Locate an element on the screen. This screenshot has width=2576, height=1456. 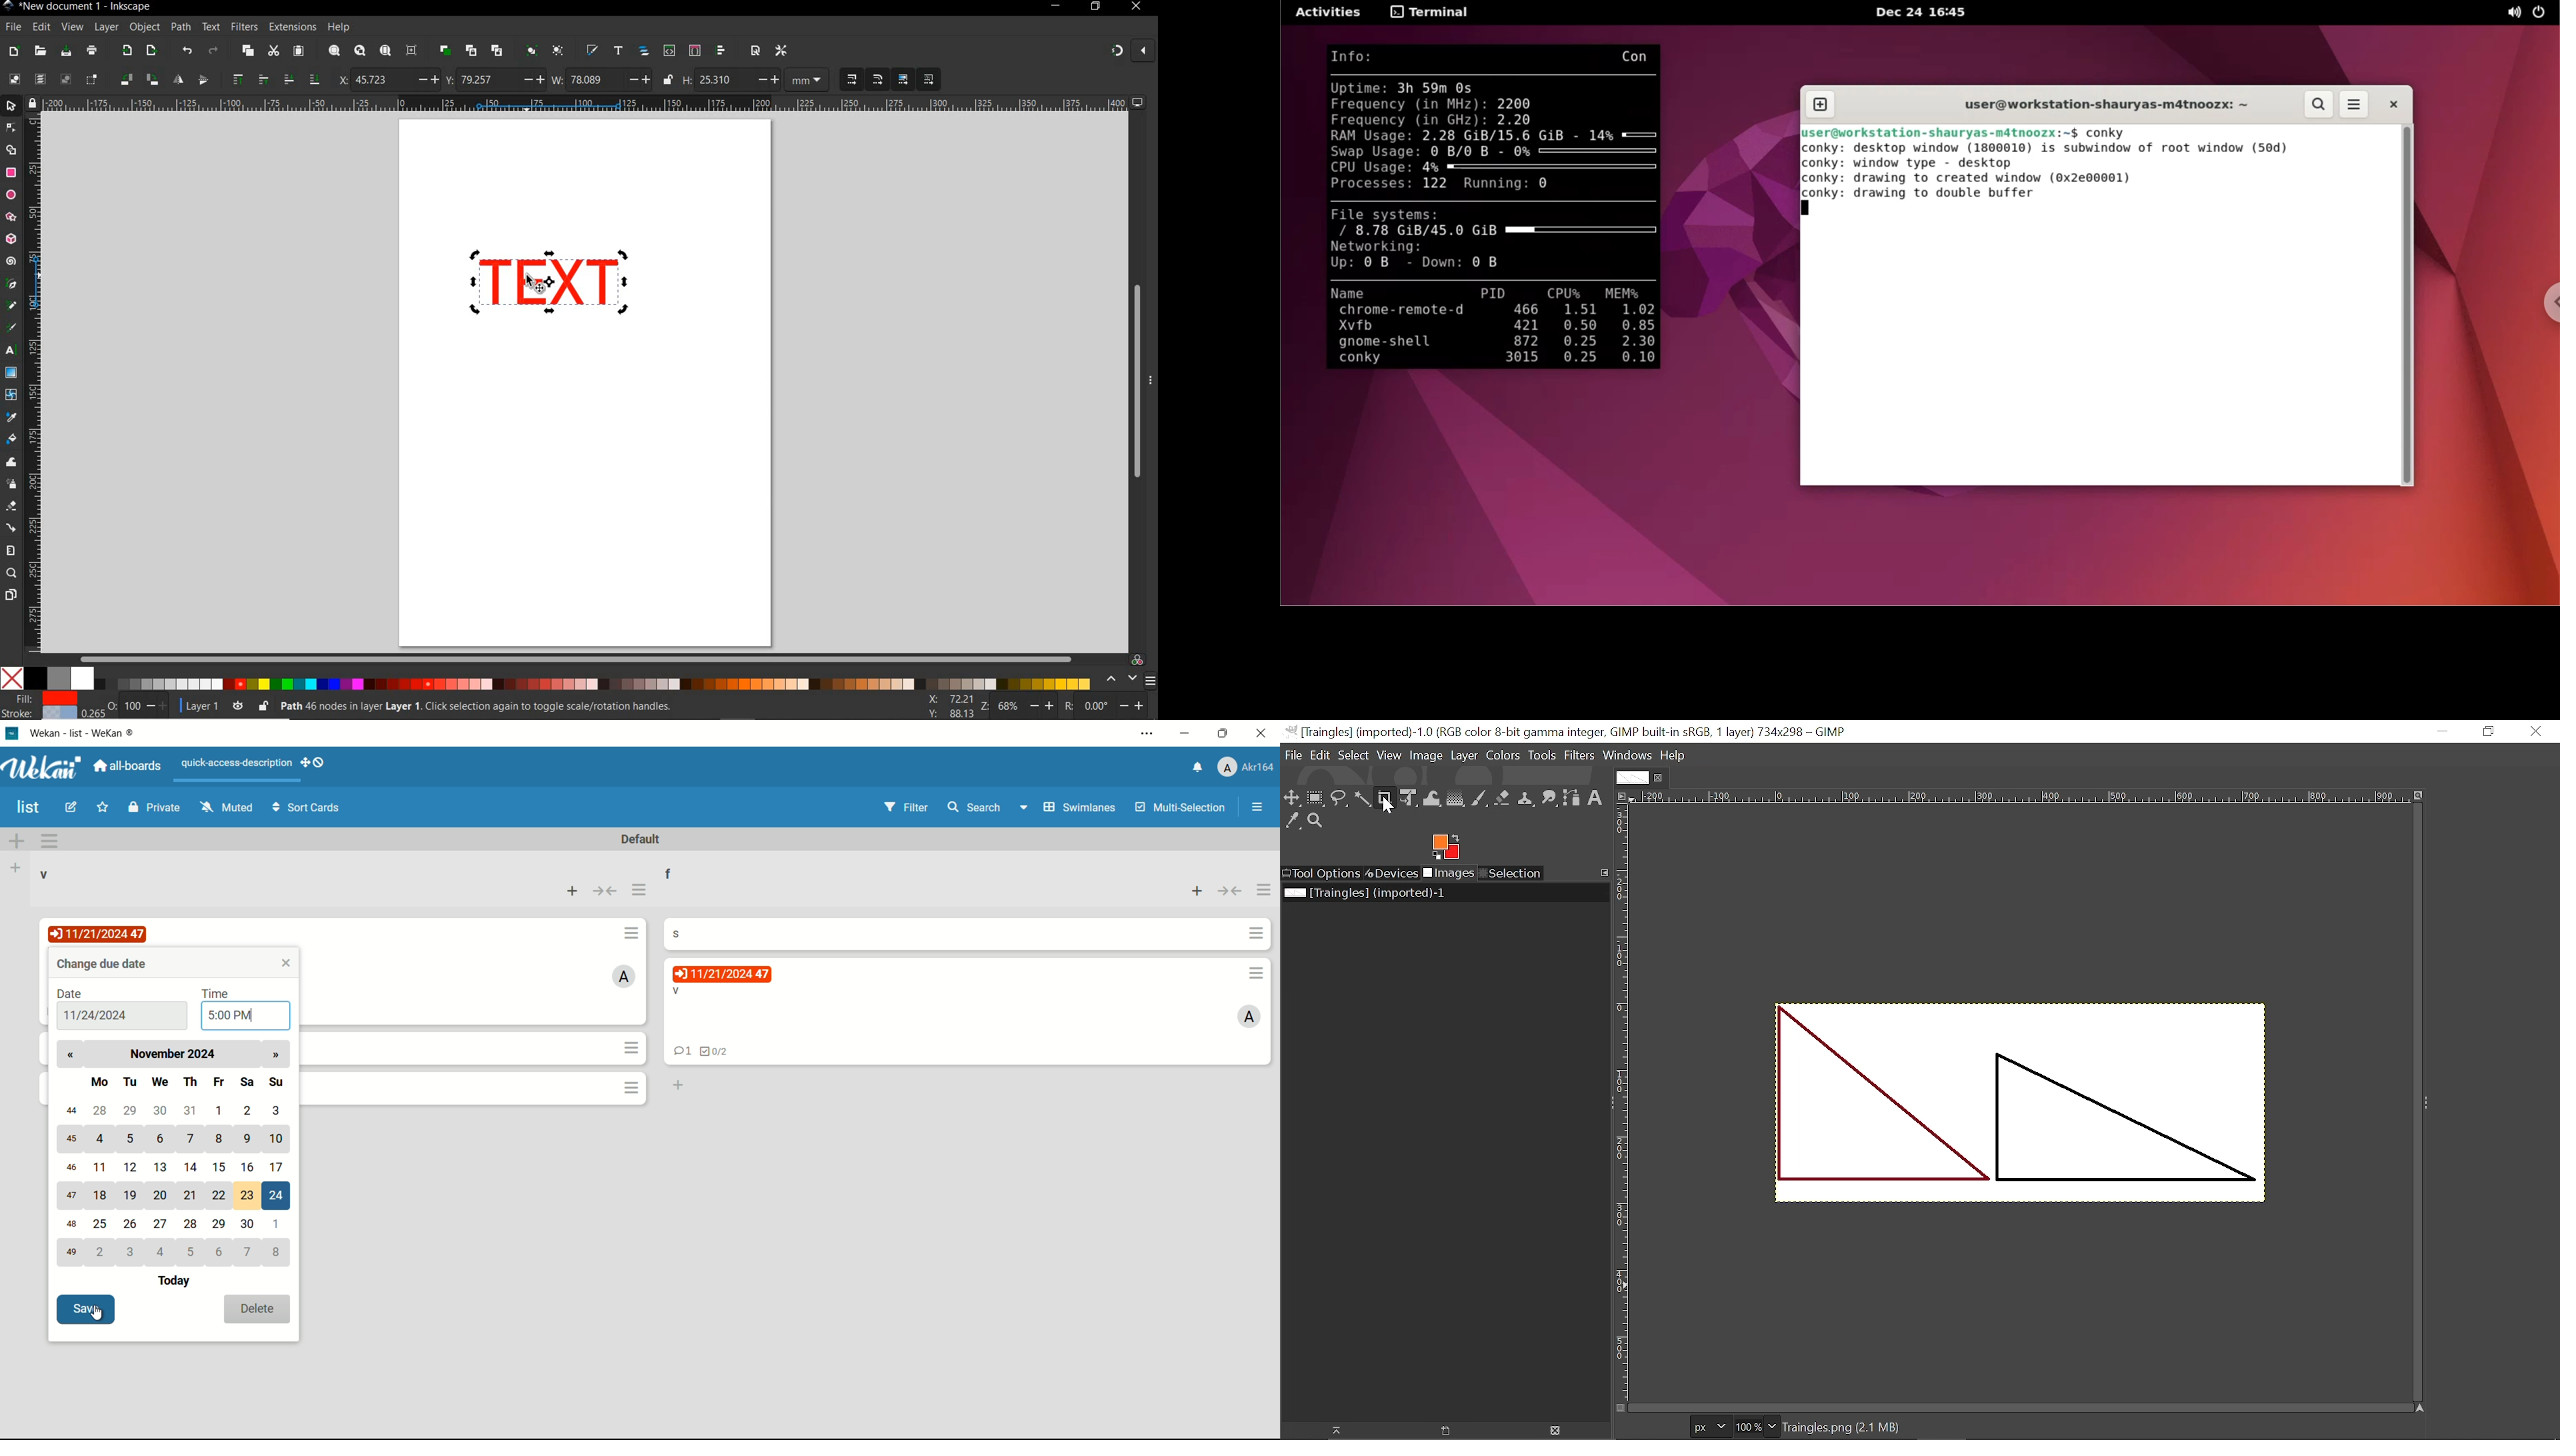
OPEN OBJECTS is located at coordinates (643, 51).